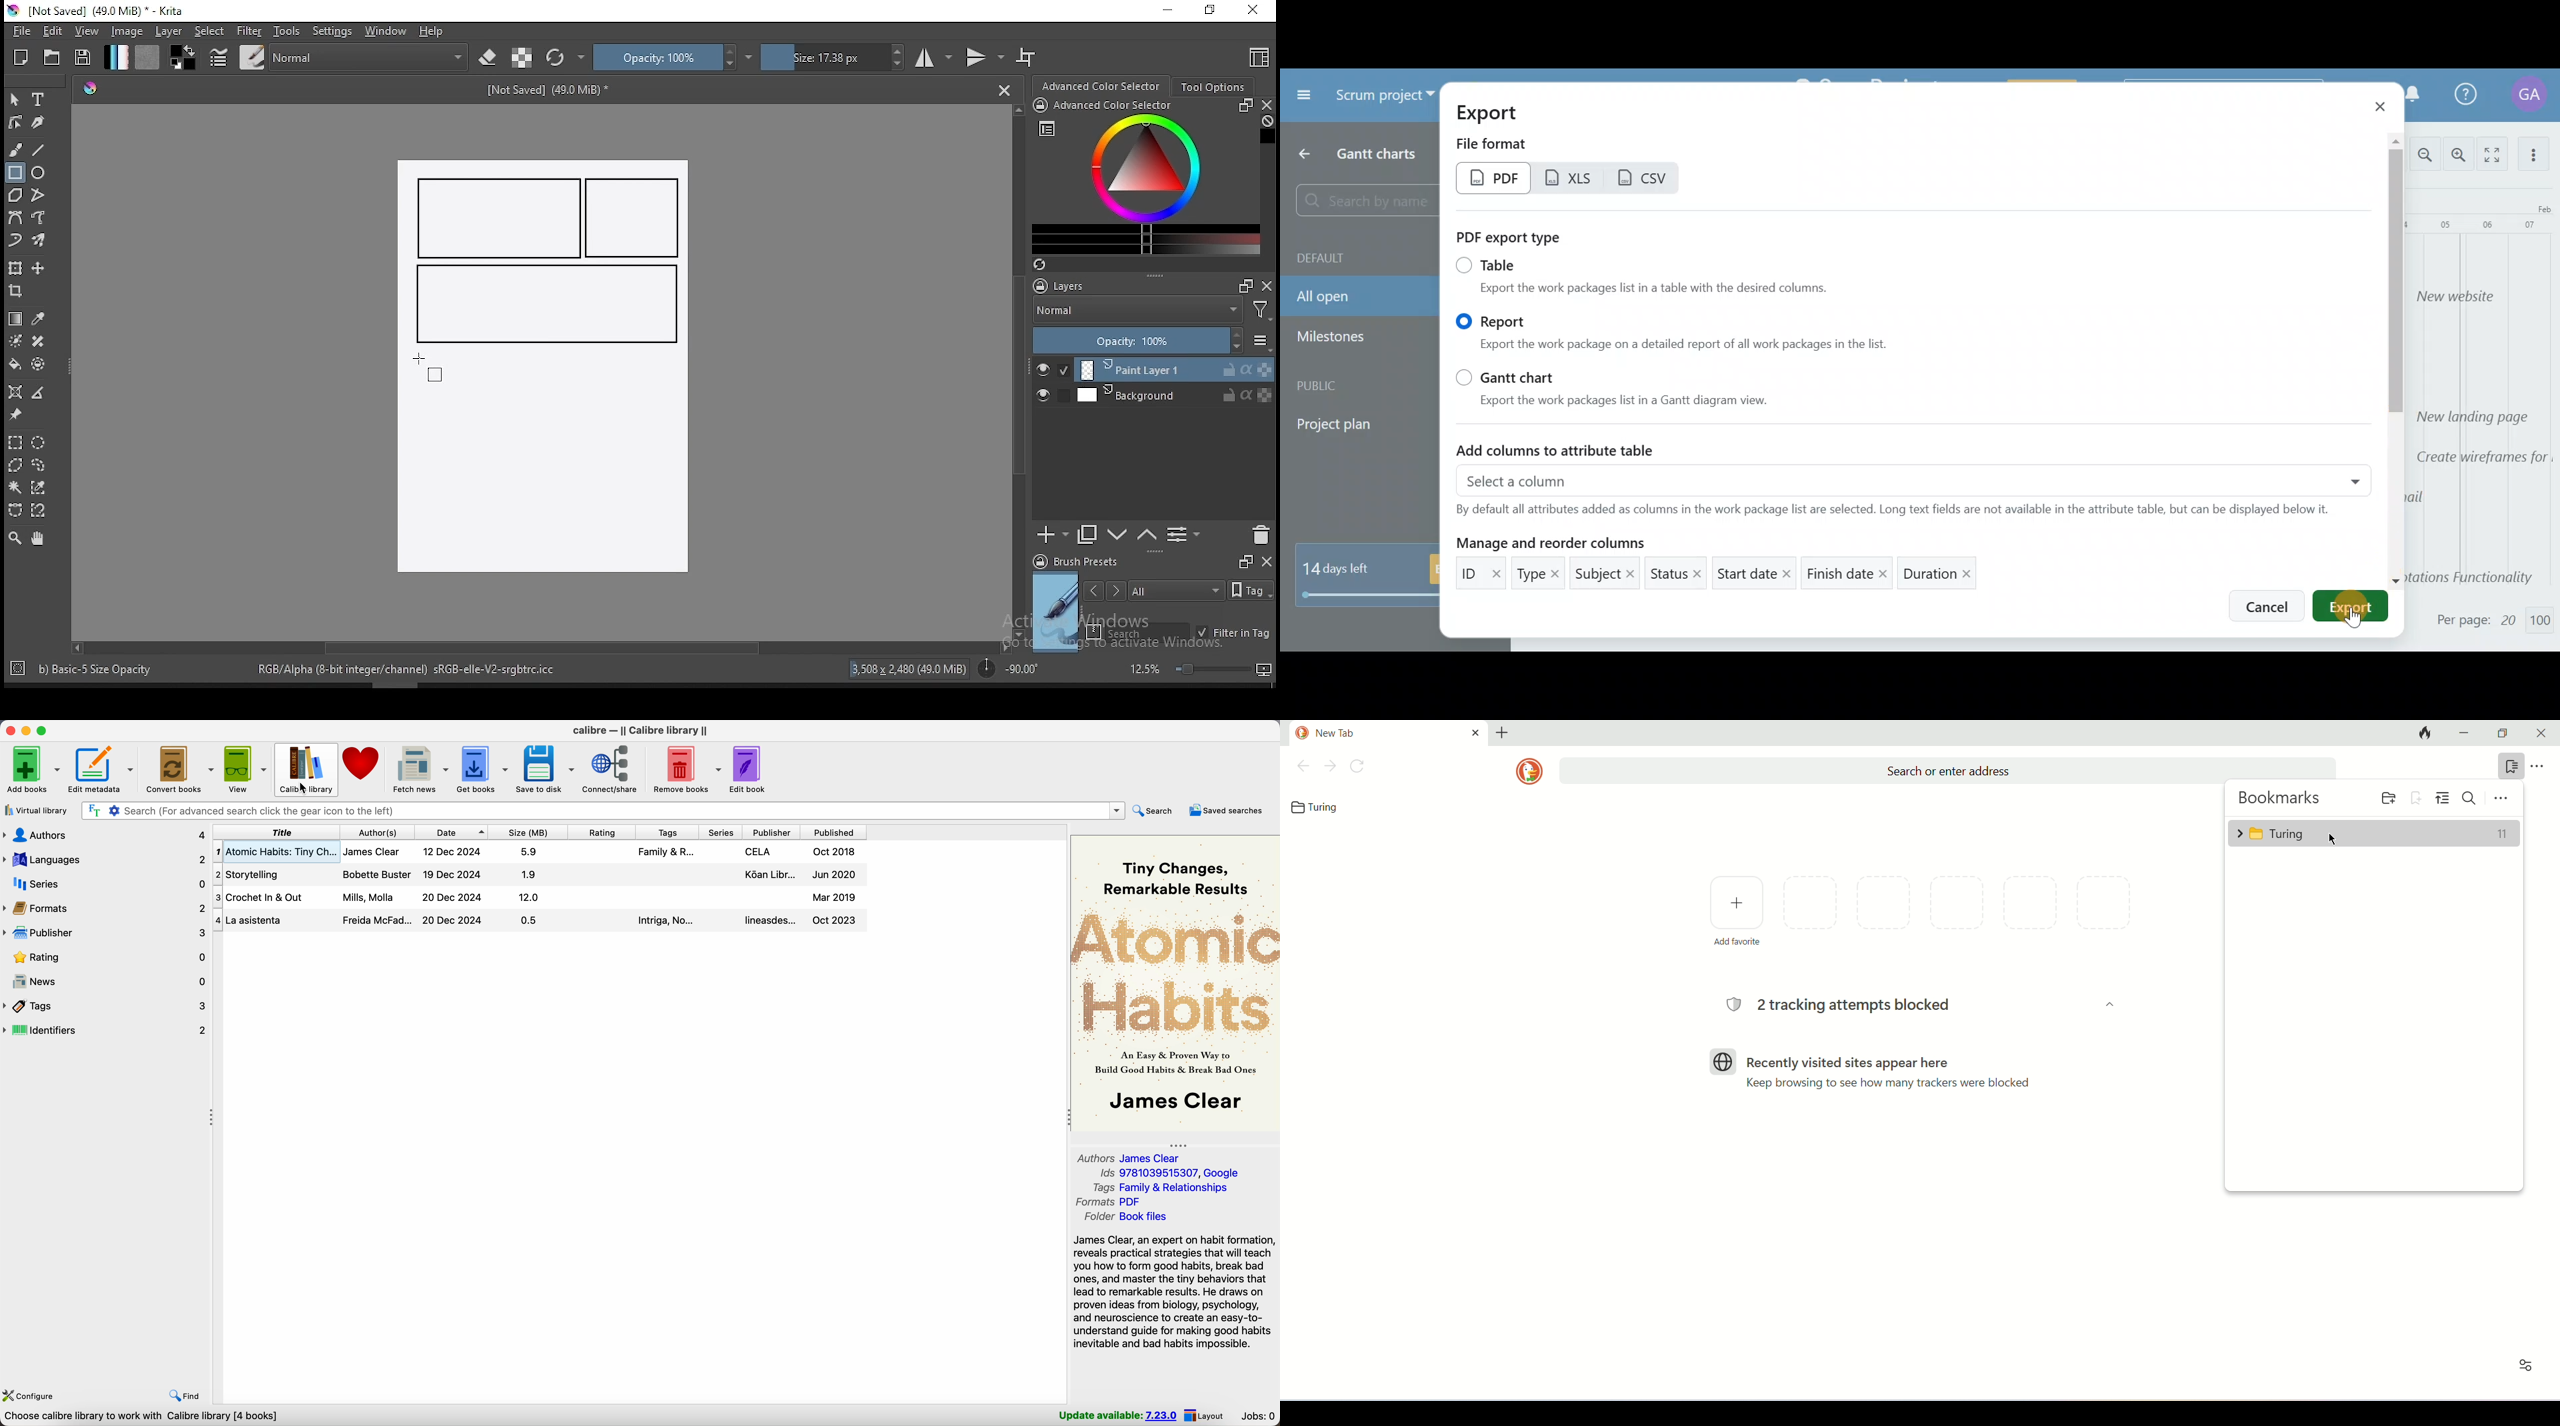 This screenshot has width=2576, height=1428. What do you see at coordinates (687, 770) in the screenshot?
I see `remove books` at bounding box center [687, 770].